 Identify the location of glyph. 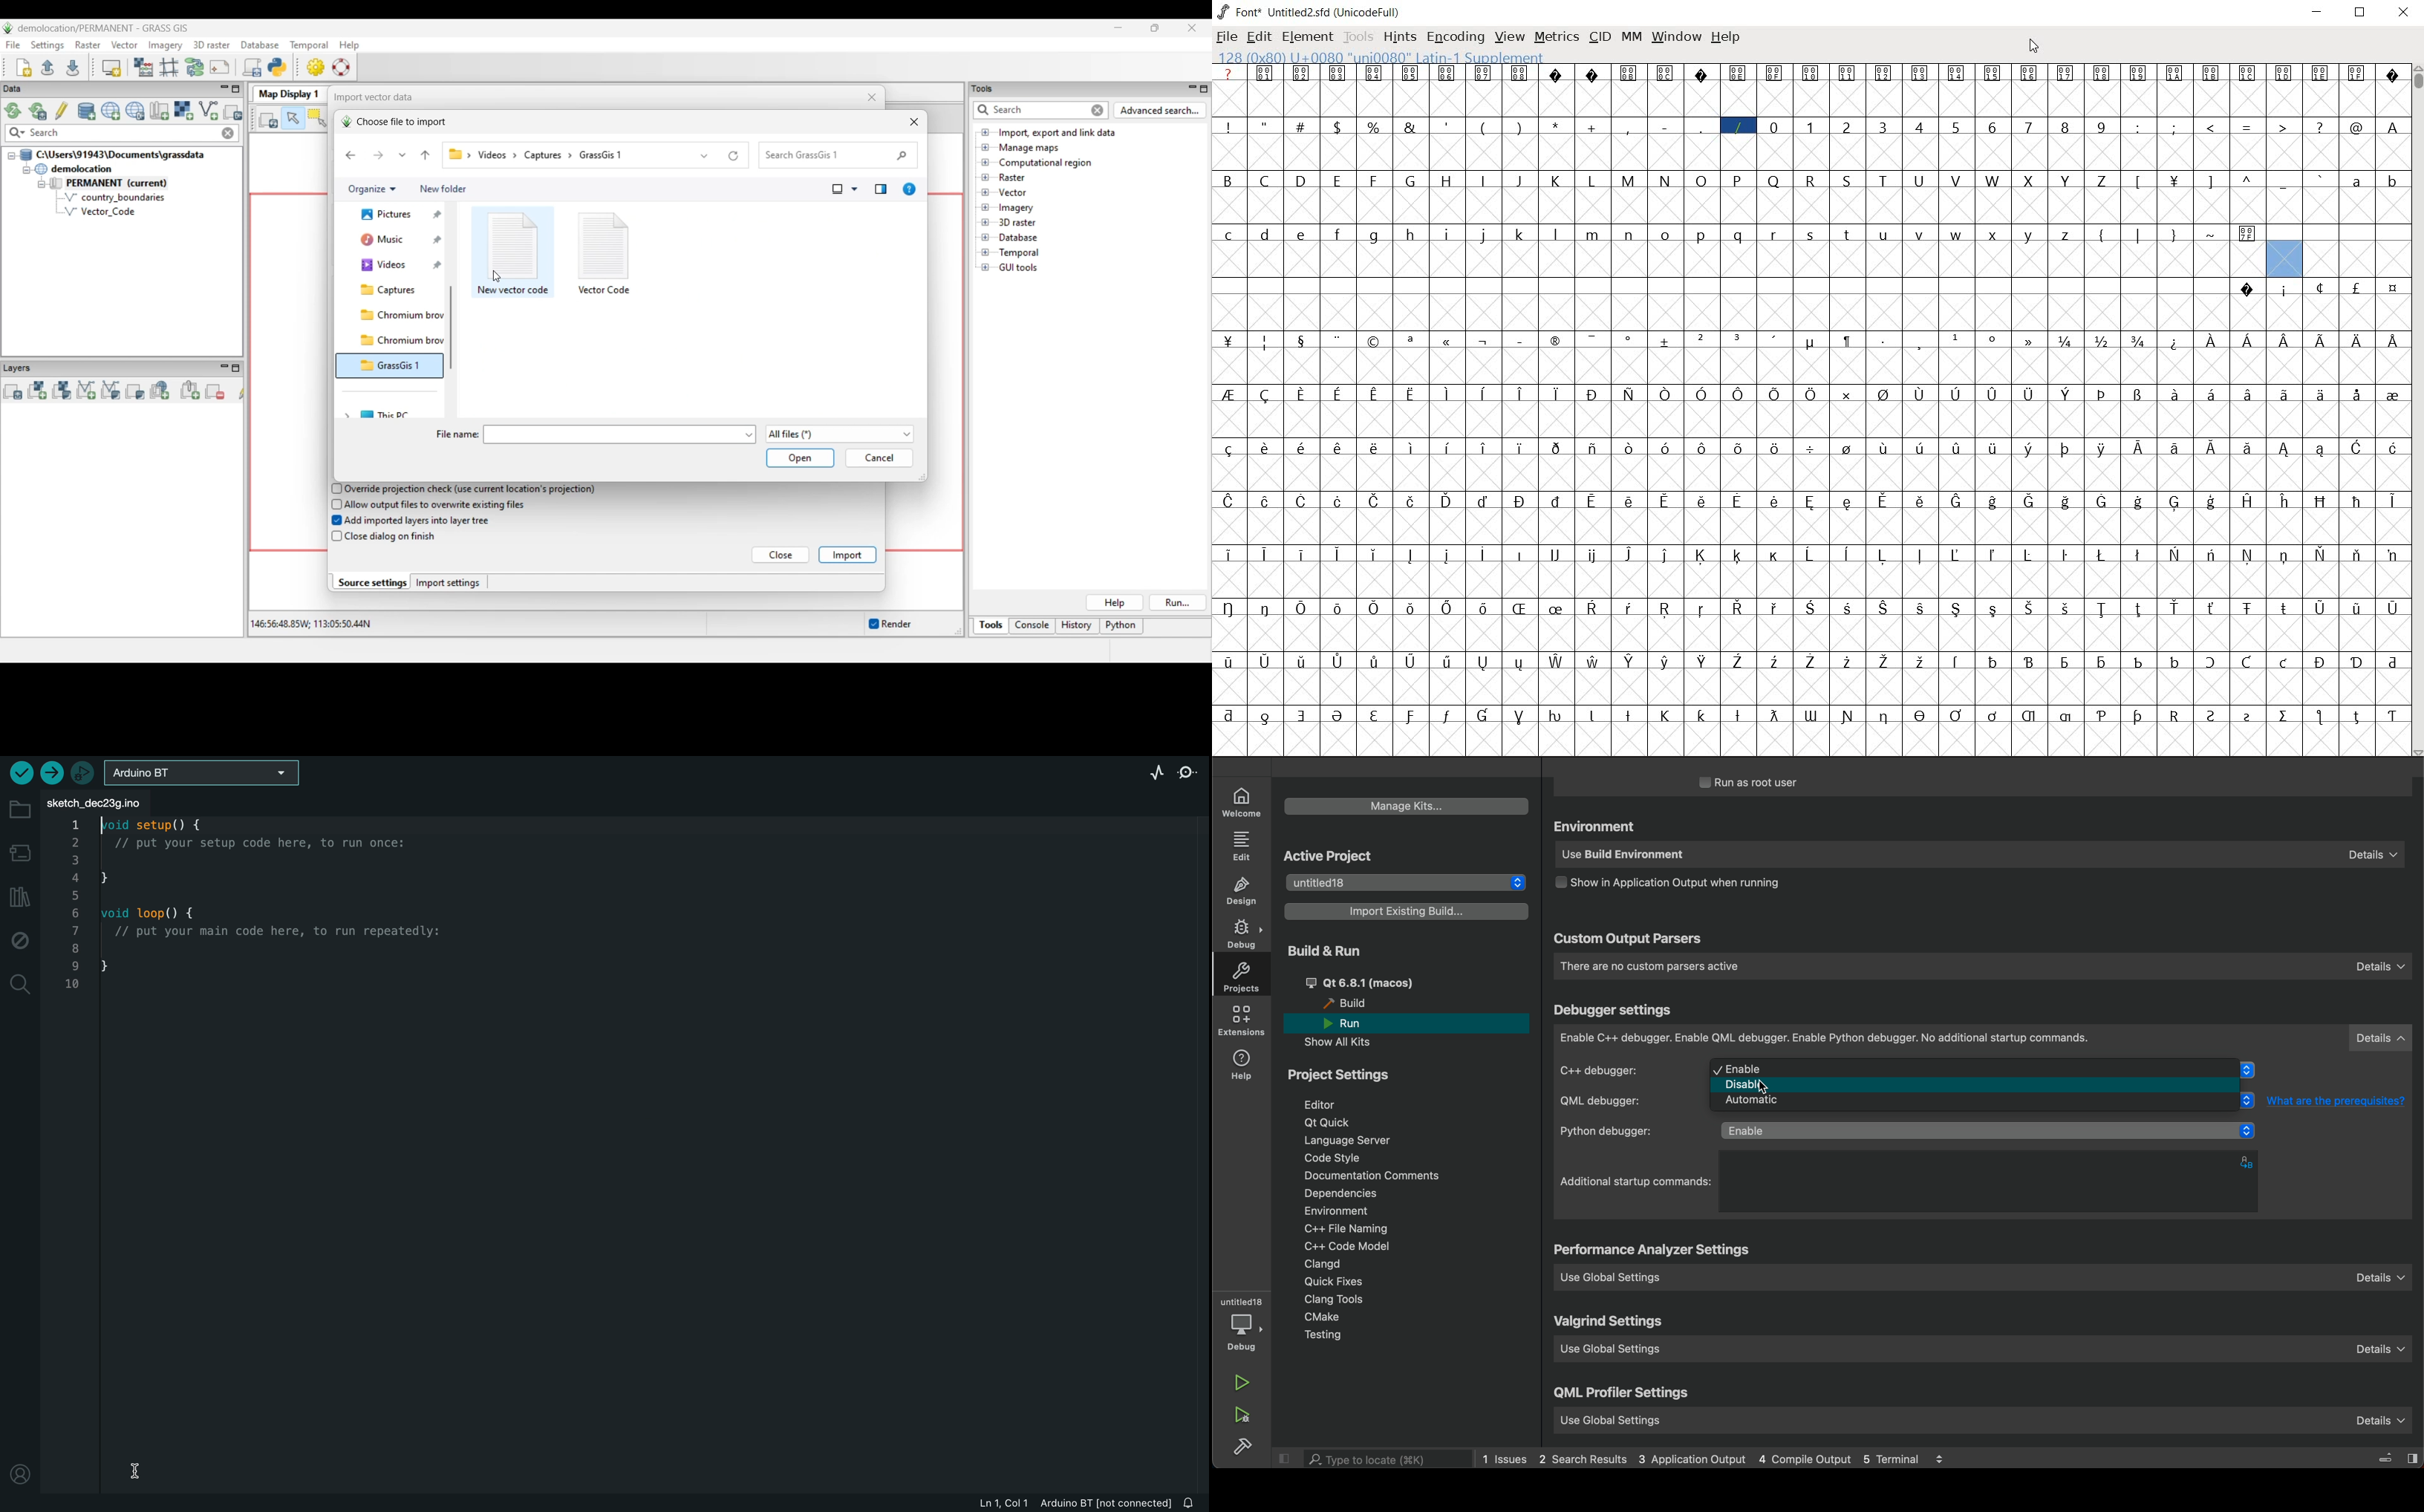
(2028, 341).